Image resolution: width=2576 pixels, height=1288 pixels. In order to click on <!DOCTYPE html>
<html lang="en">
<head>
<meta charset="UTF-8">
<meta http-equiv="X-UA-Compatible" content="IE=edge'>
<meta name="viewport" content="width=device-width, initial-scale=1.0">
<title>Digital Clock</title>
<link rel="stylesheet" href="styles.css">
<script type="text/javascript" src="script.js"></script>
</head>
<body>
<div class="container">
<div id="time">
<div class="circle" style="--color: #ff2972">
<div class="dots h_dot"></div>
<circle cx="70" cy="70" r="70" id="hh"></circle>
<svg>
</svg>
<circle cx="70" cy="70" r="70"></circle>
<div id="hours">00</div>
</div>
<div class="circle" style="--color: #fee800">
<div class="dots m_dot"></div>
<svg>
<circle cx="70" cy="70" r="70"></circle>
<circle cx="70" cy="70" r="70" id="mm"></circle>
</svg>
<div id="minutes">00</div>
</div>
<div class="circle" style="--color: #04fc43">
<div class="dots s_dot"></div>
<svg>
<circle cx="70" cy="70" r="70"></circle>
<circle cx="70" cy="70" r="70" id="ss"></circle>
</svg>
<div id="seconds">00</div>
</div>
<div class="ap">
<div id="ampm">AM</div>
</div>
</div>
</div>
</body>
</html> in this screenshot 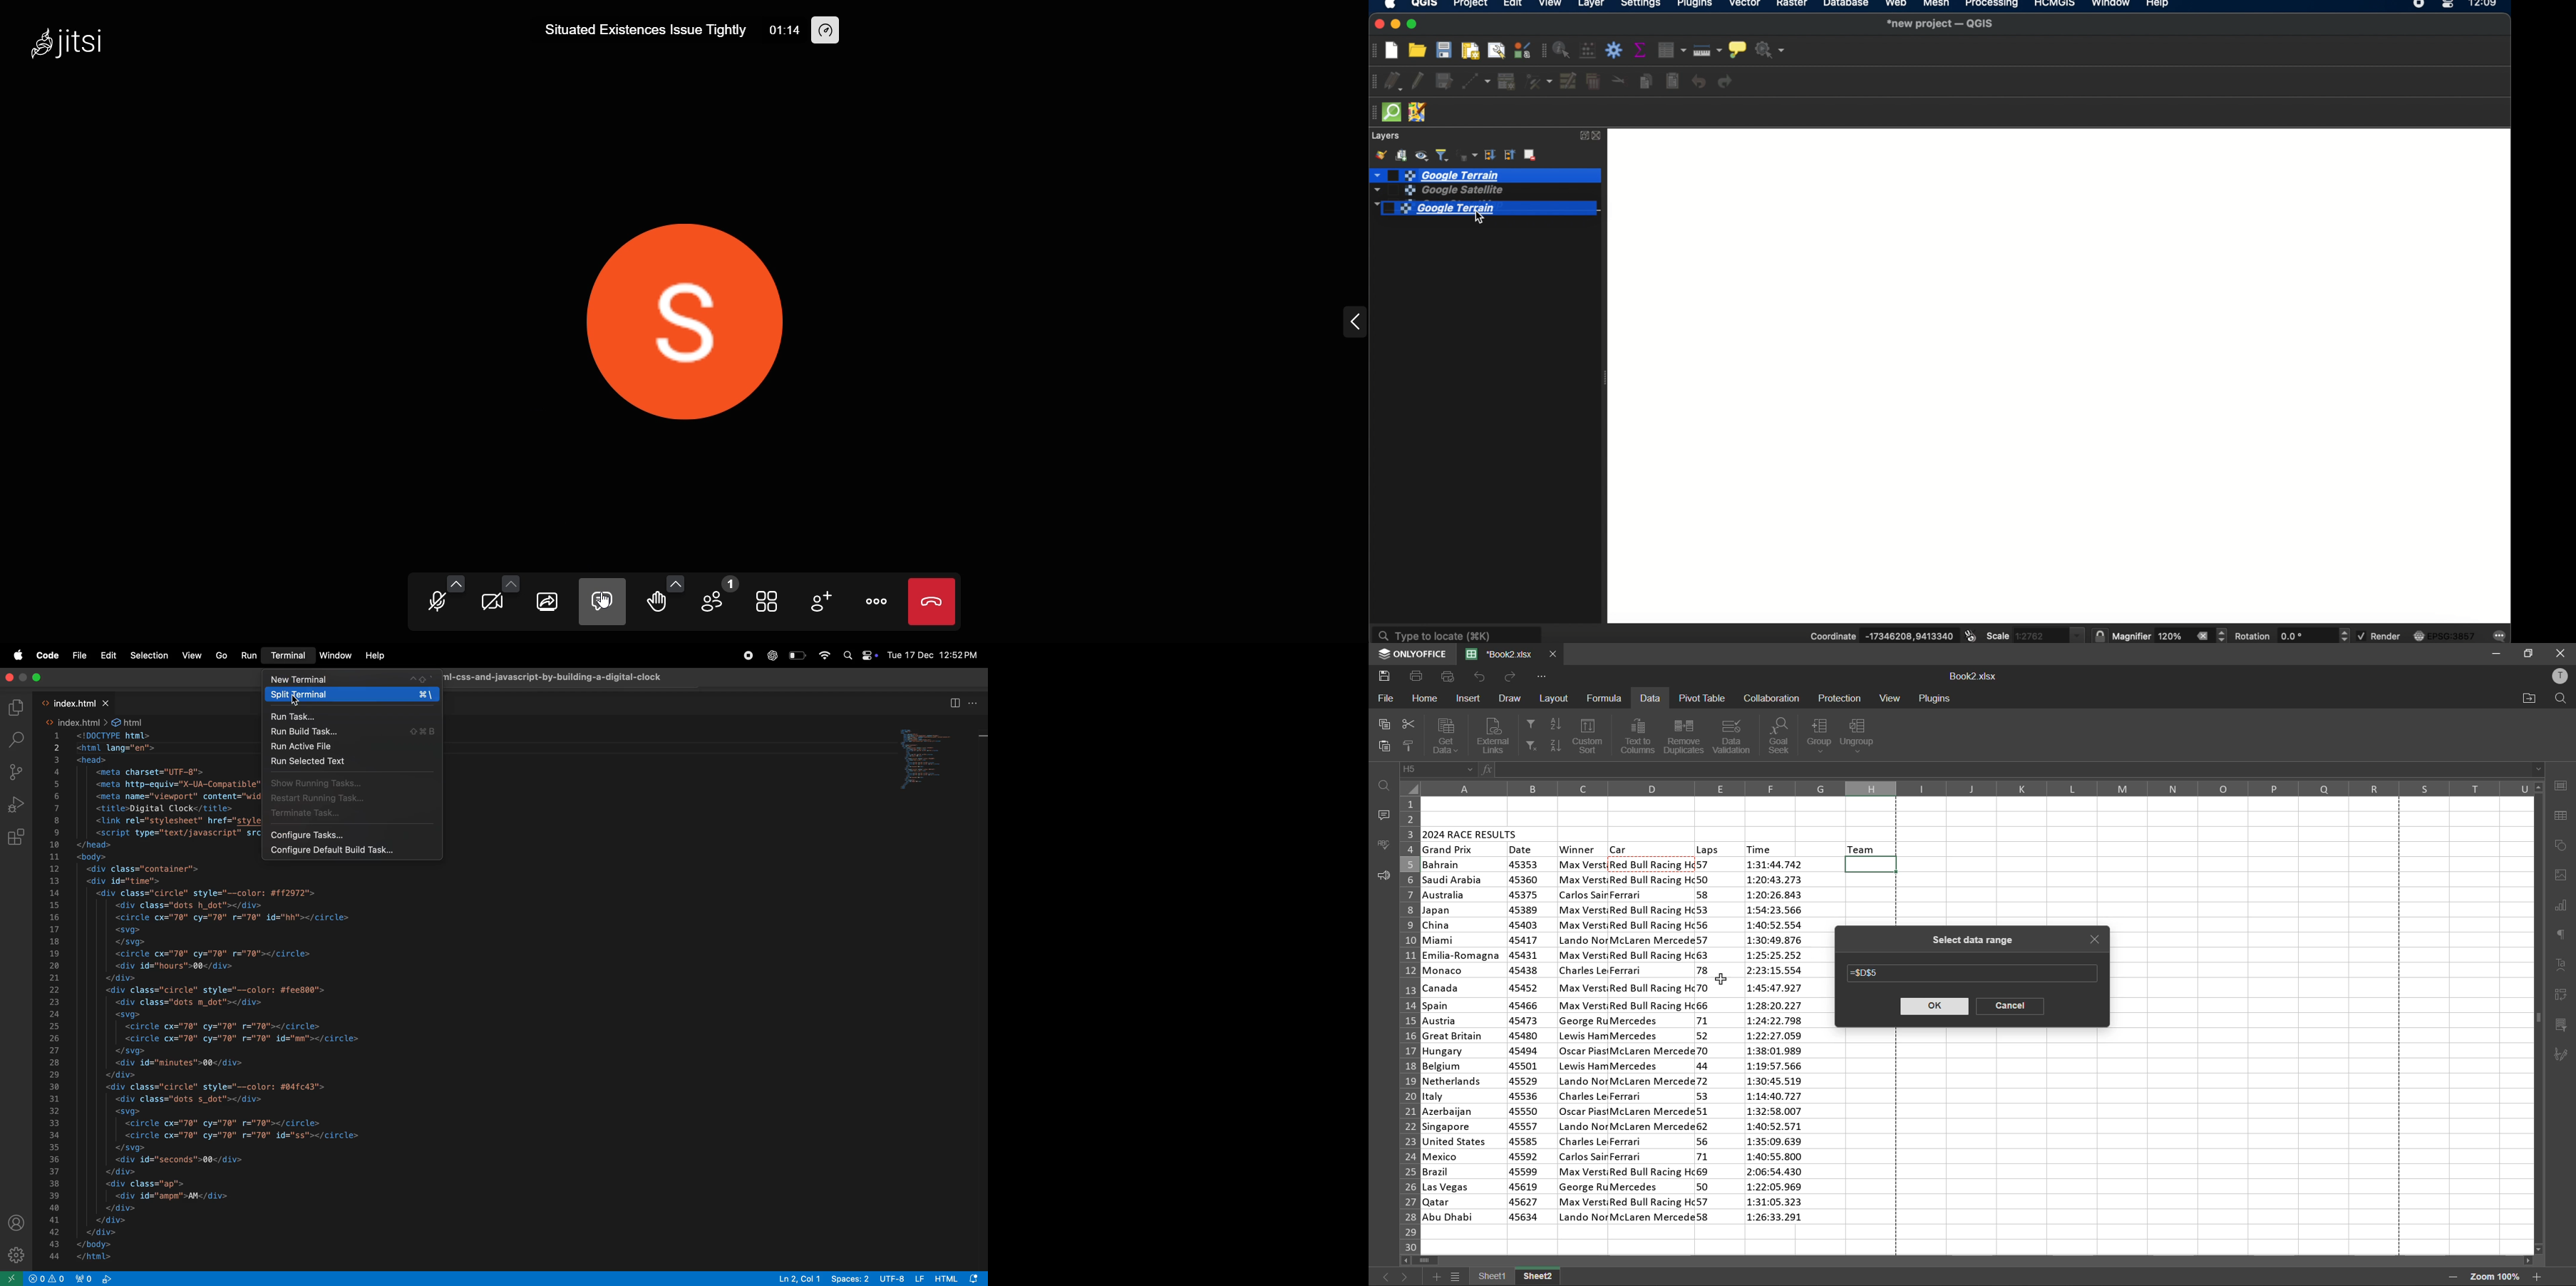, I will do `click(165, 996)`.